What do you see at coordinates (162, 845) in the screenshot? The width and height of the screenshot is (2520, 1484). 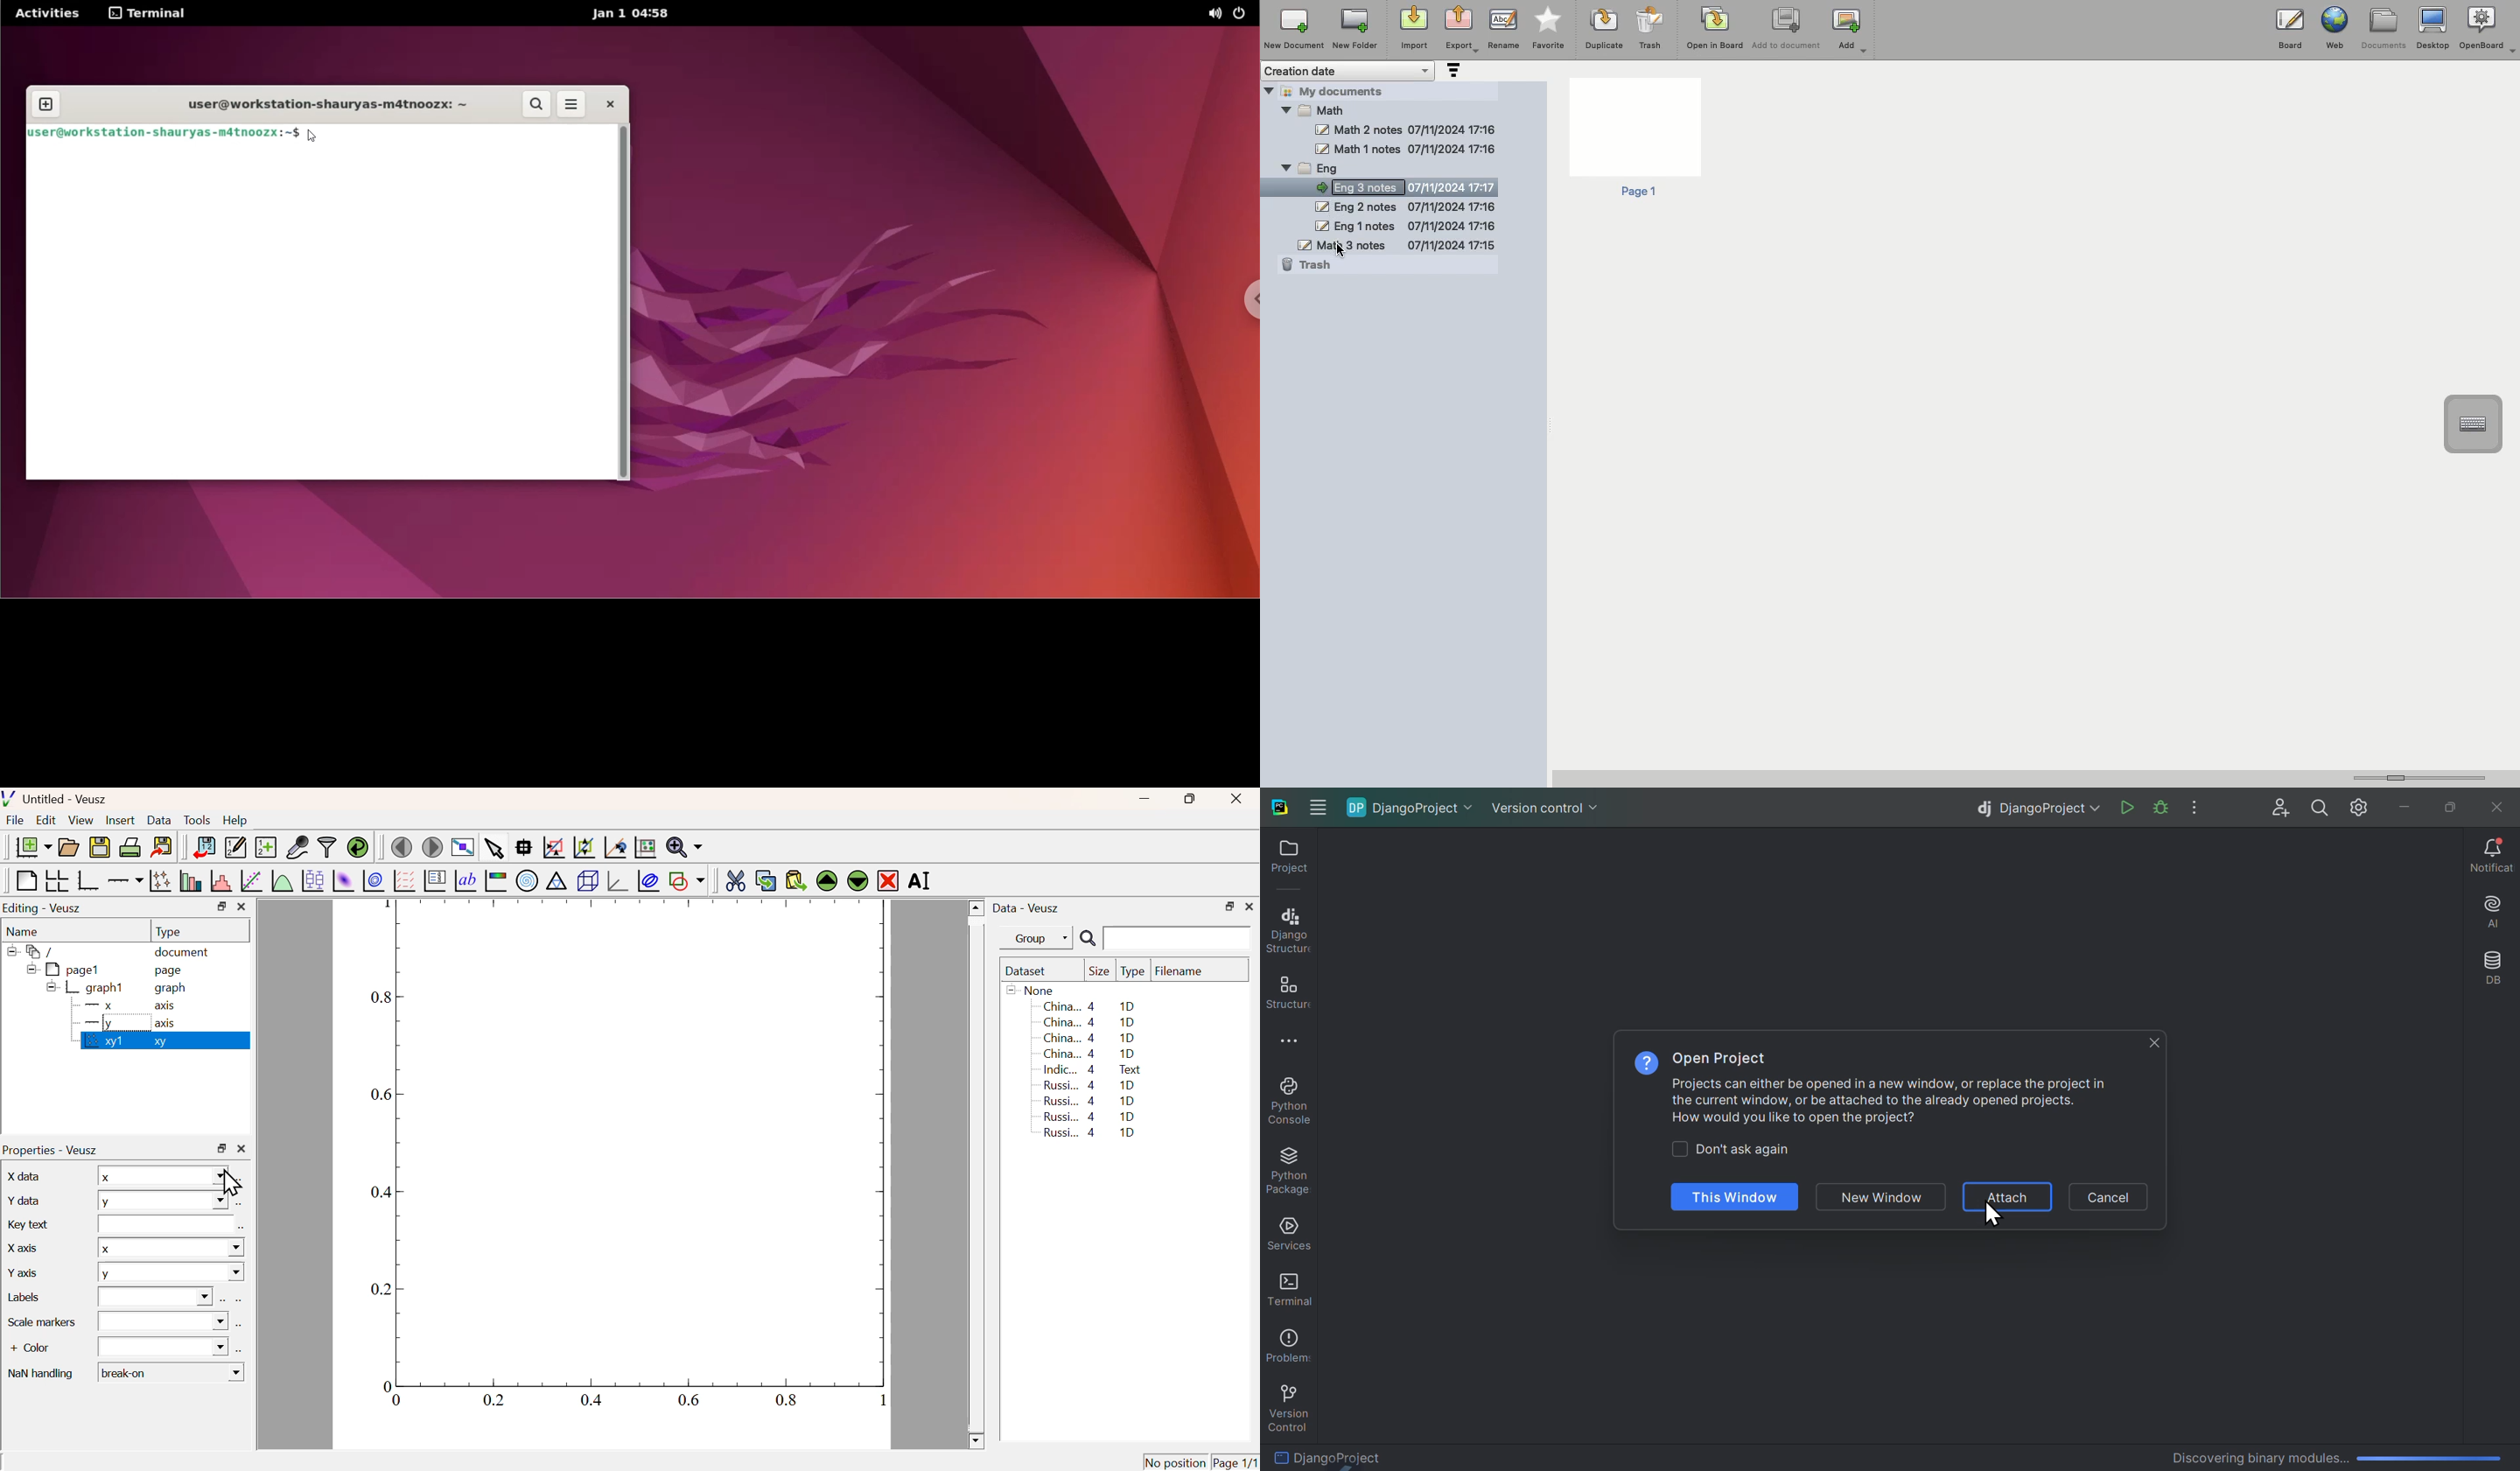 I see `Export to graphics format` at bounding box center [162, 845].